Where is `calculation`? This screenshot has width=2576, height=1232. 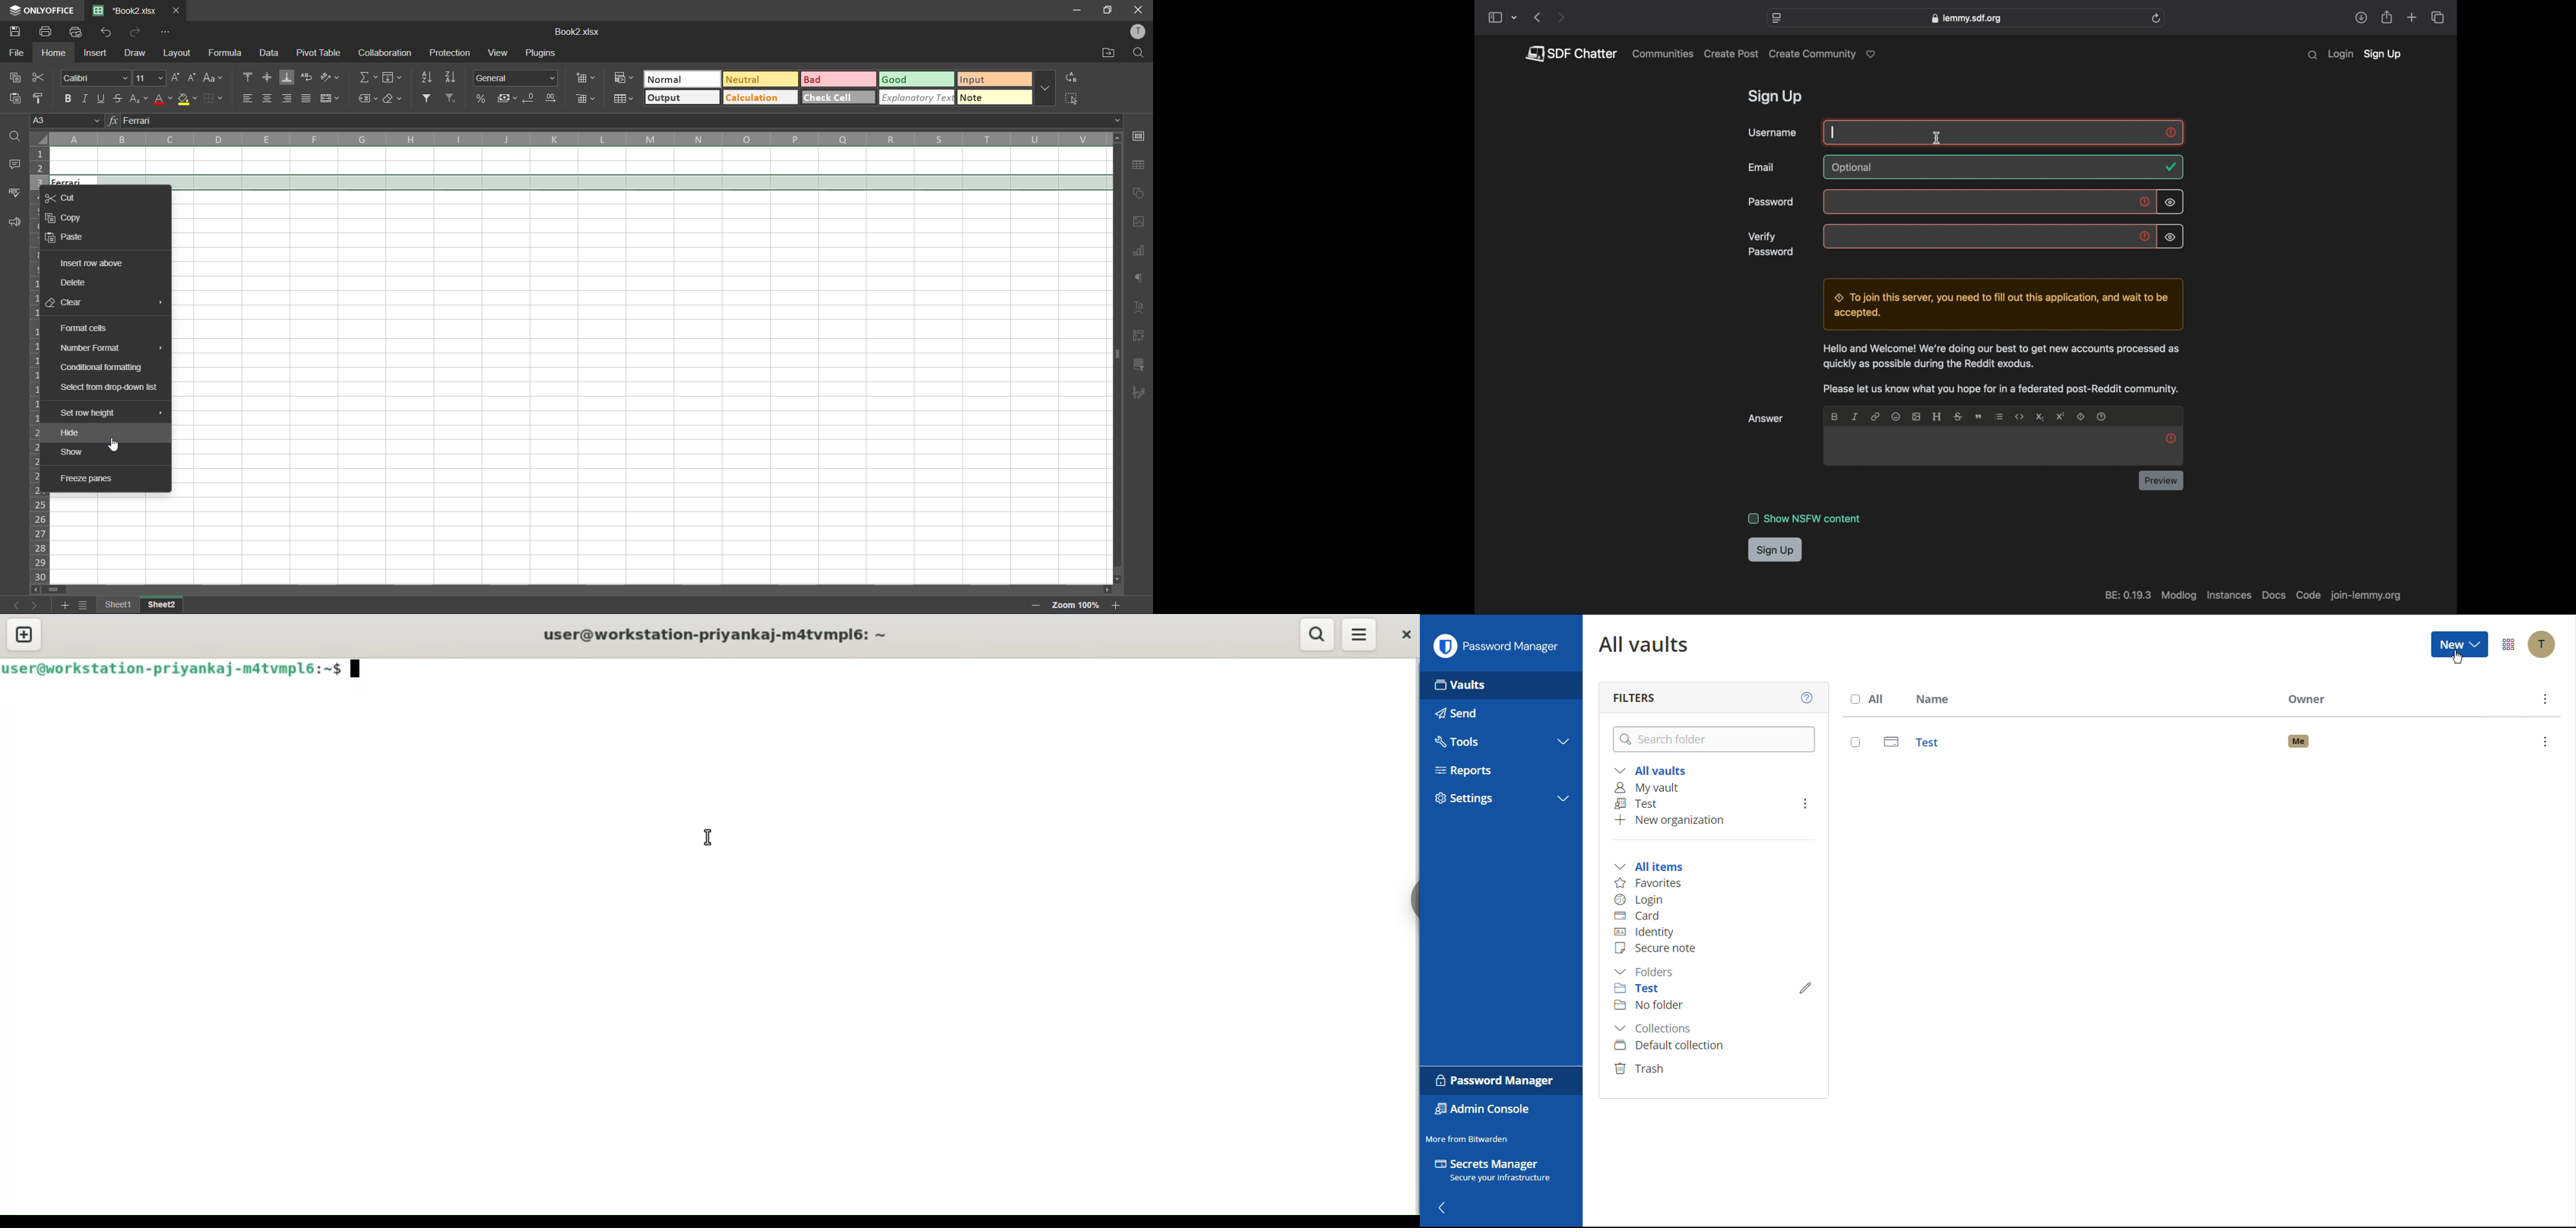 calculation is located at coordinates (762, 97).